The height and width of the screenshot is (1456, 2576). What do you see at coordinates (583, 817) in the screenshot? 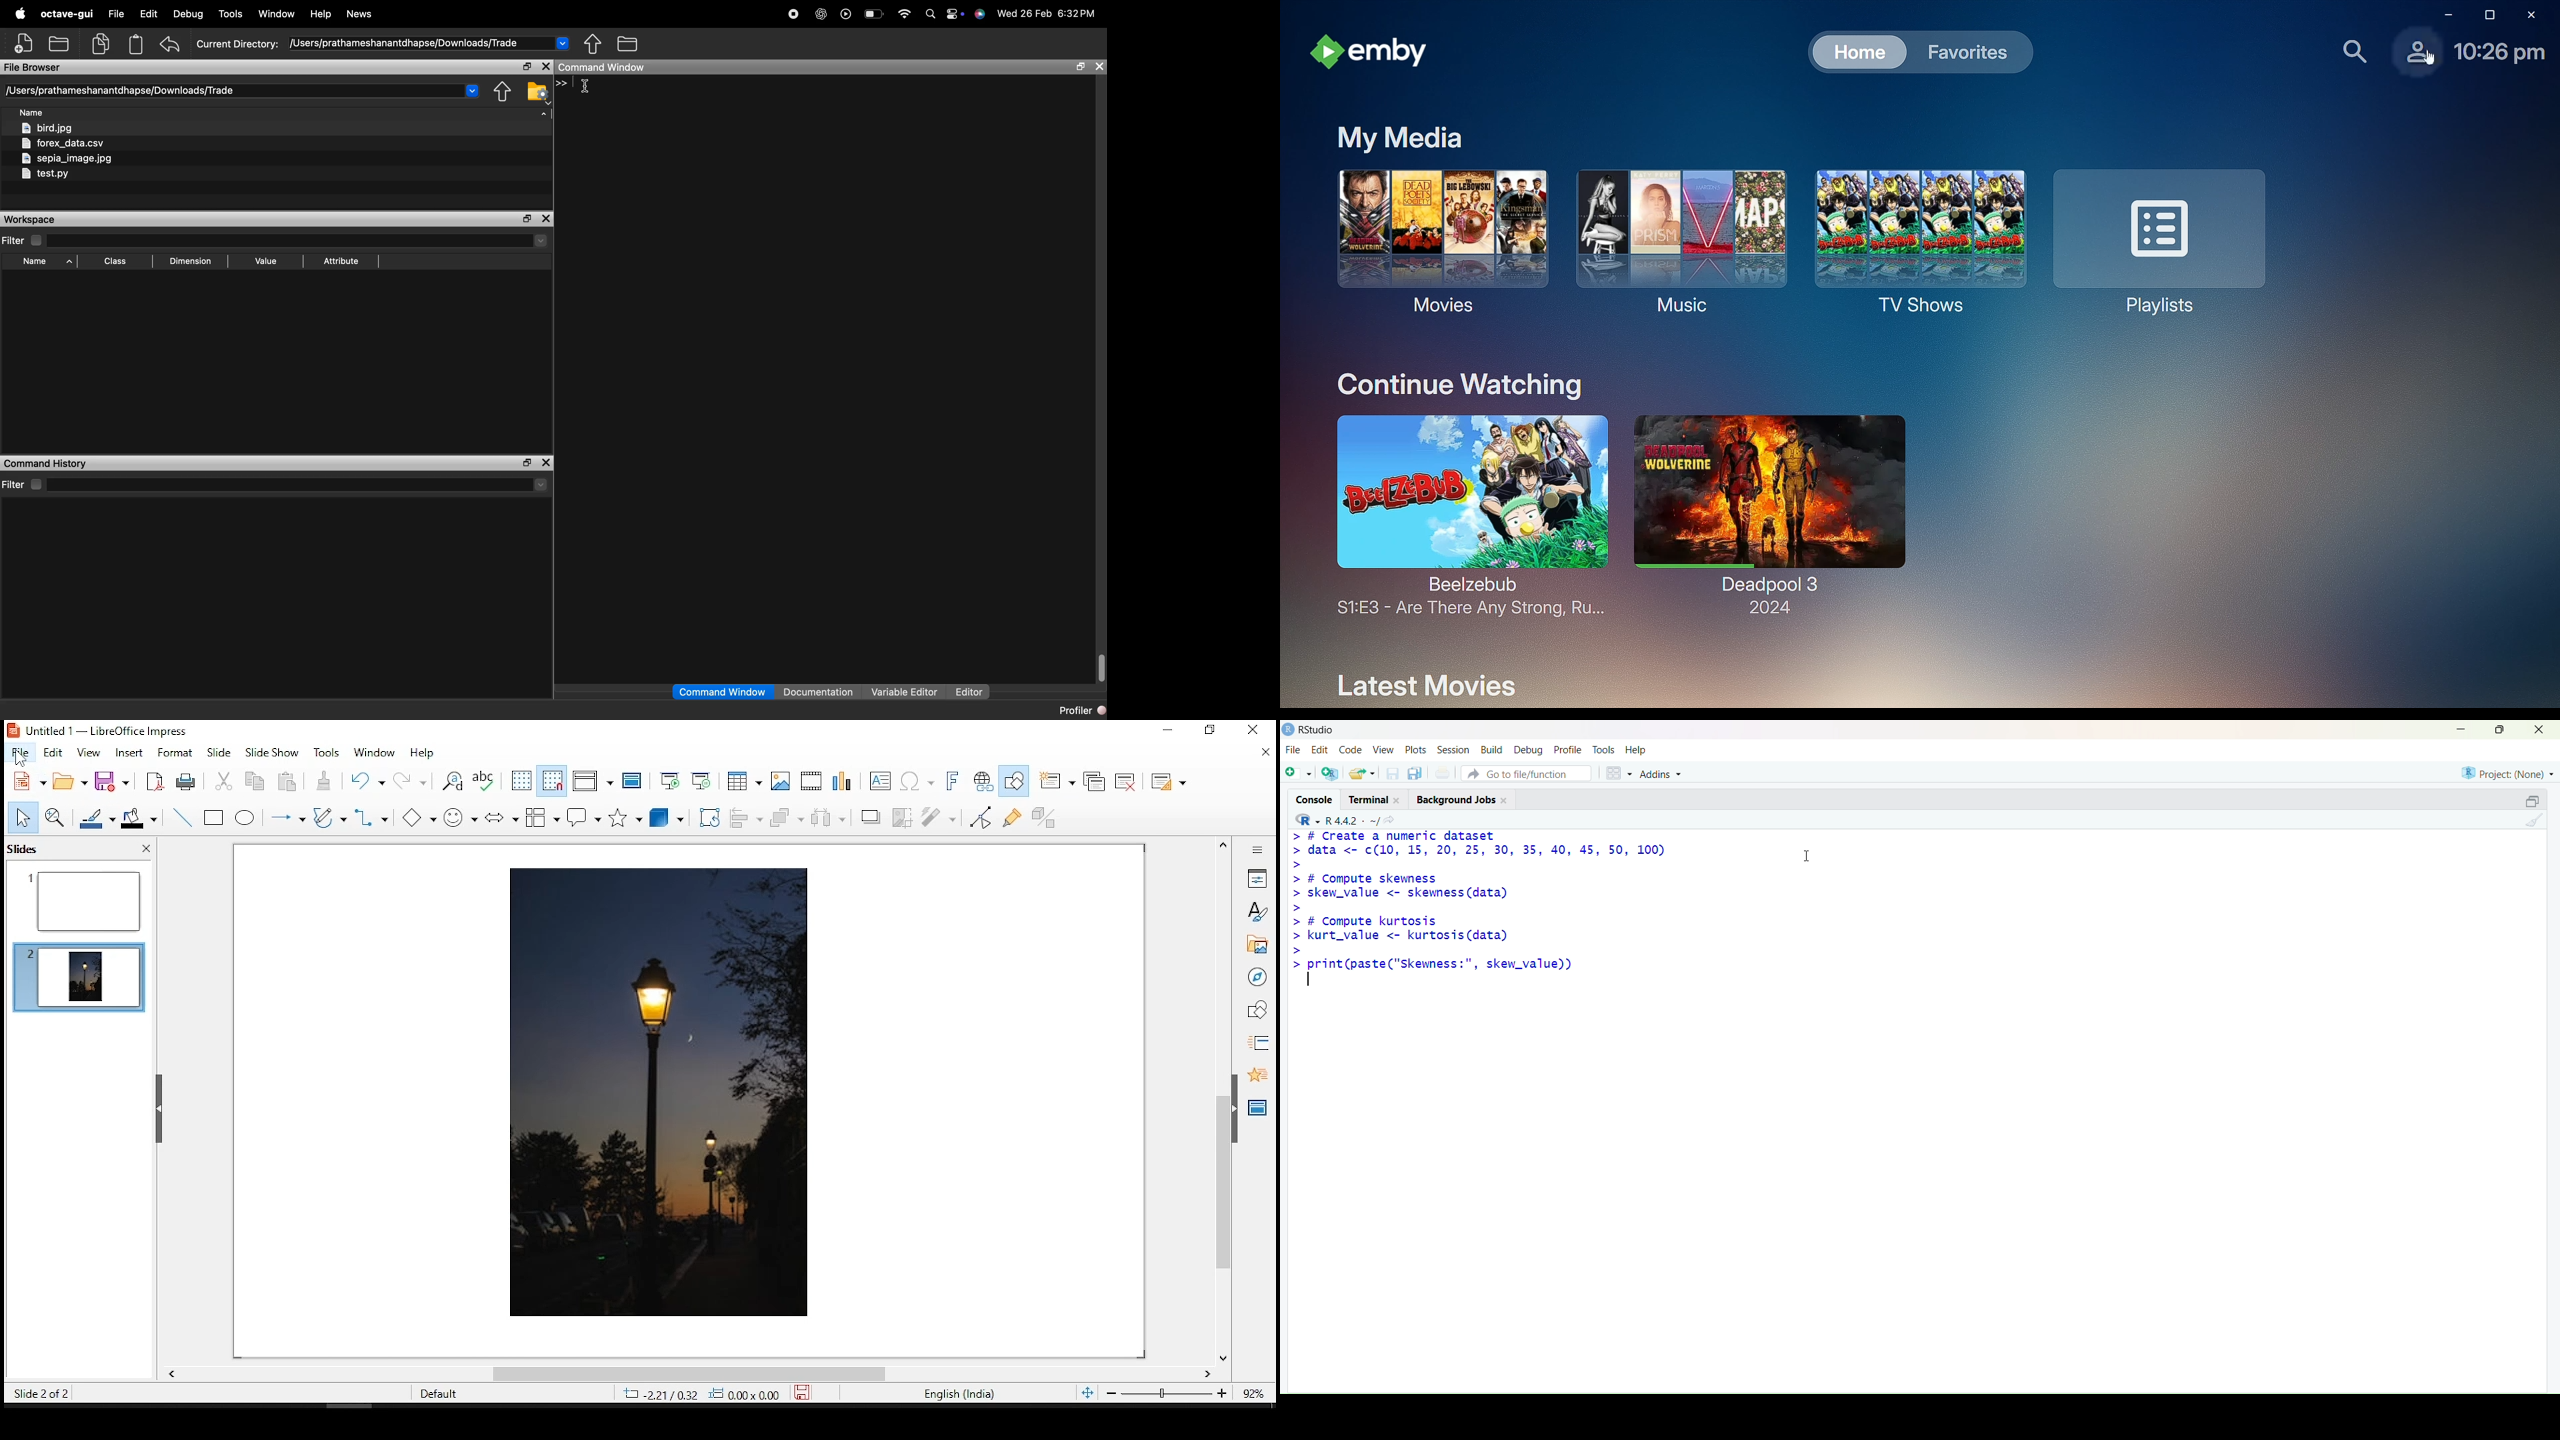
I see `callout shapes` at bounding box center [583, 817].